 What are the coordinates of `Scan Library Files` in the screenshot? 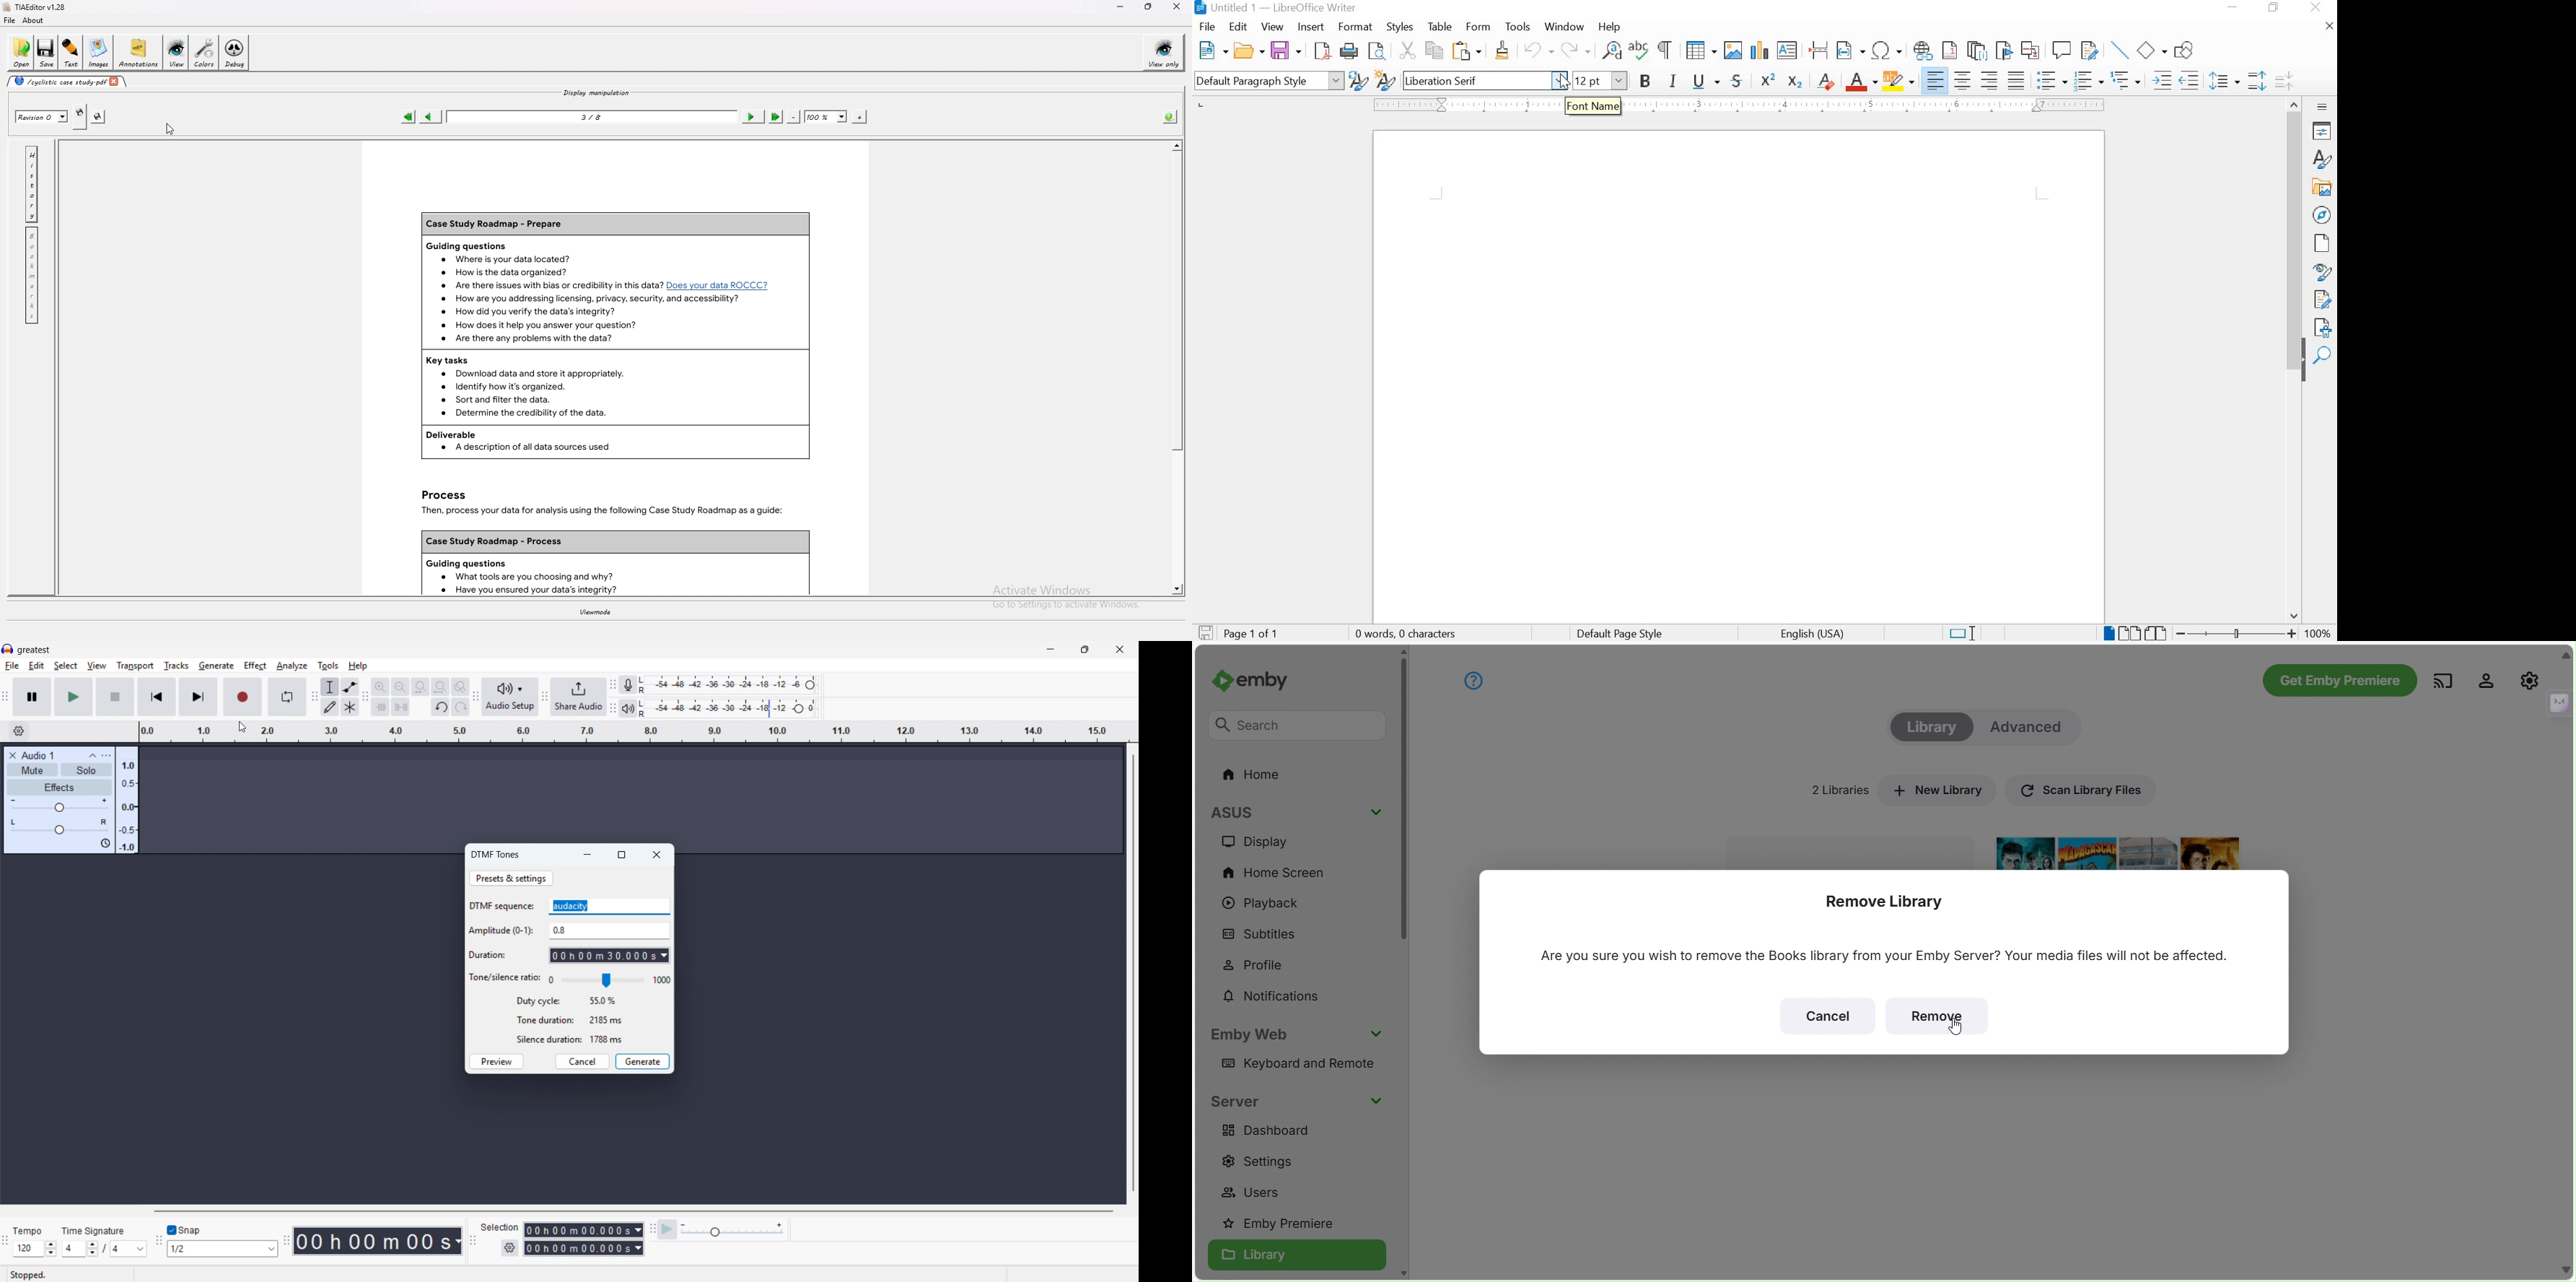 It's located at (2078, 788).